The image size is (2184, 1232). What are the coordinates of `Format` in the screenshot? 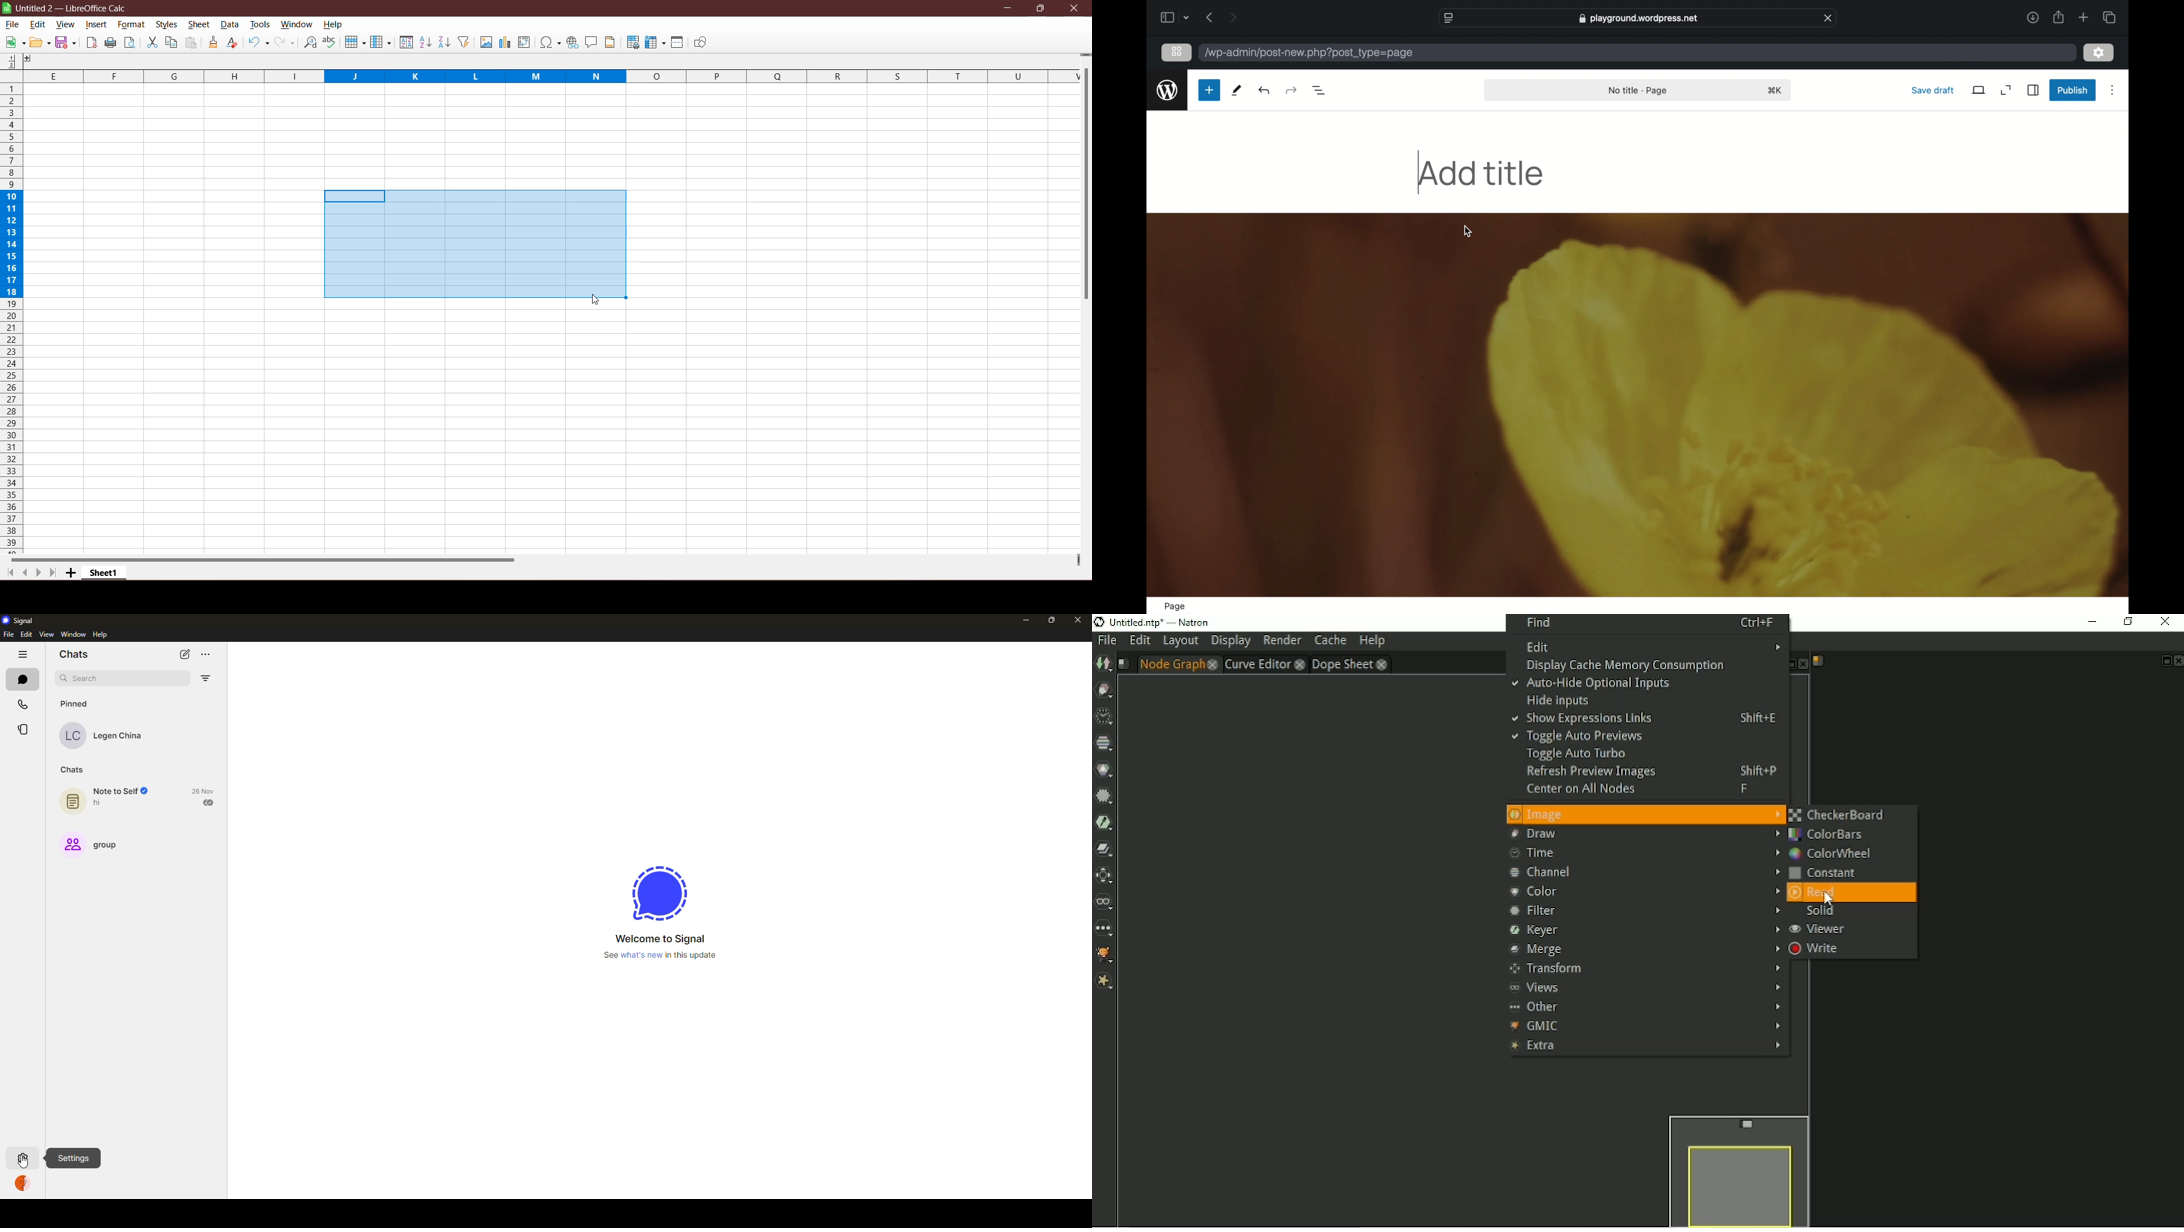 It's located at (131, 24).